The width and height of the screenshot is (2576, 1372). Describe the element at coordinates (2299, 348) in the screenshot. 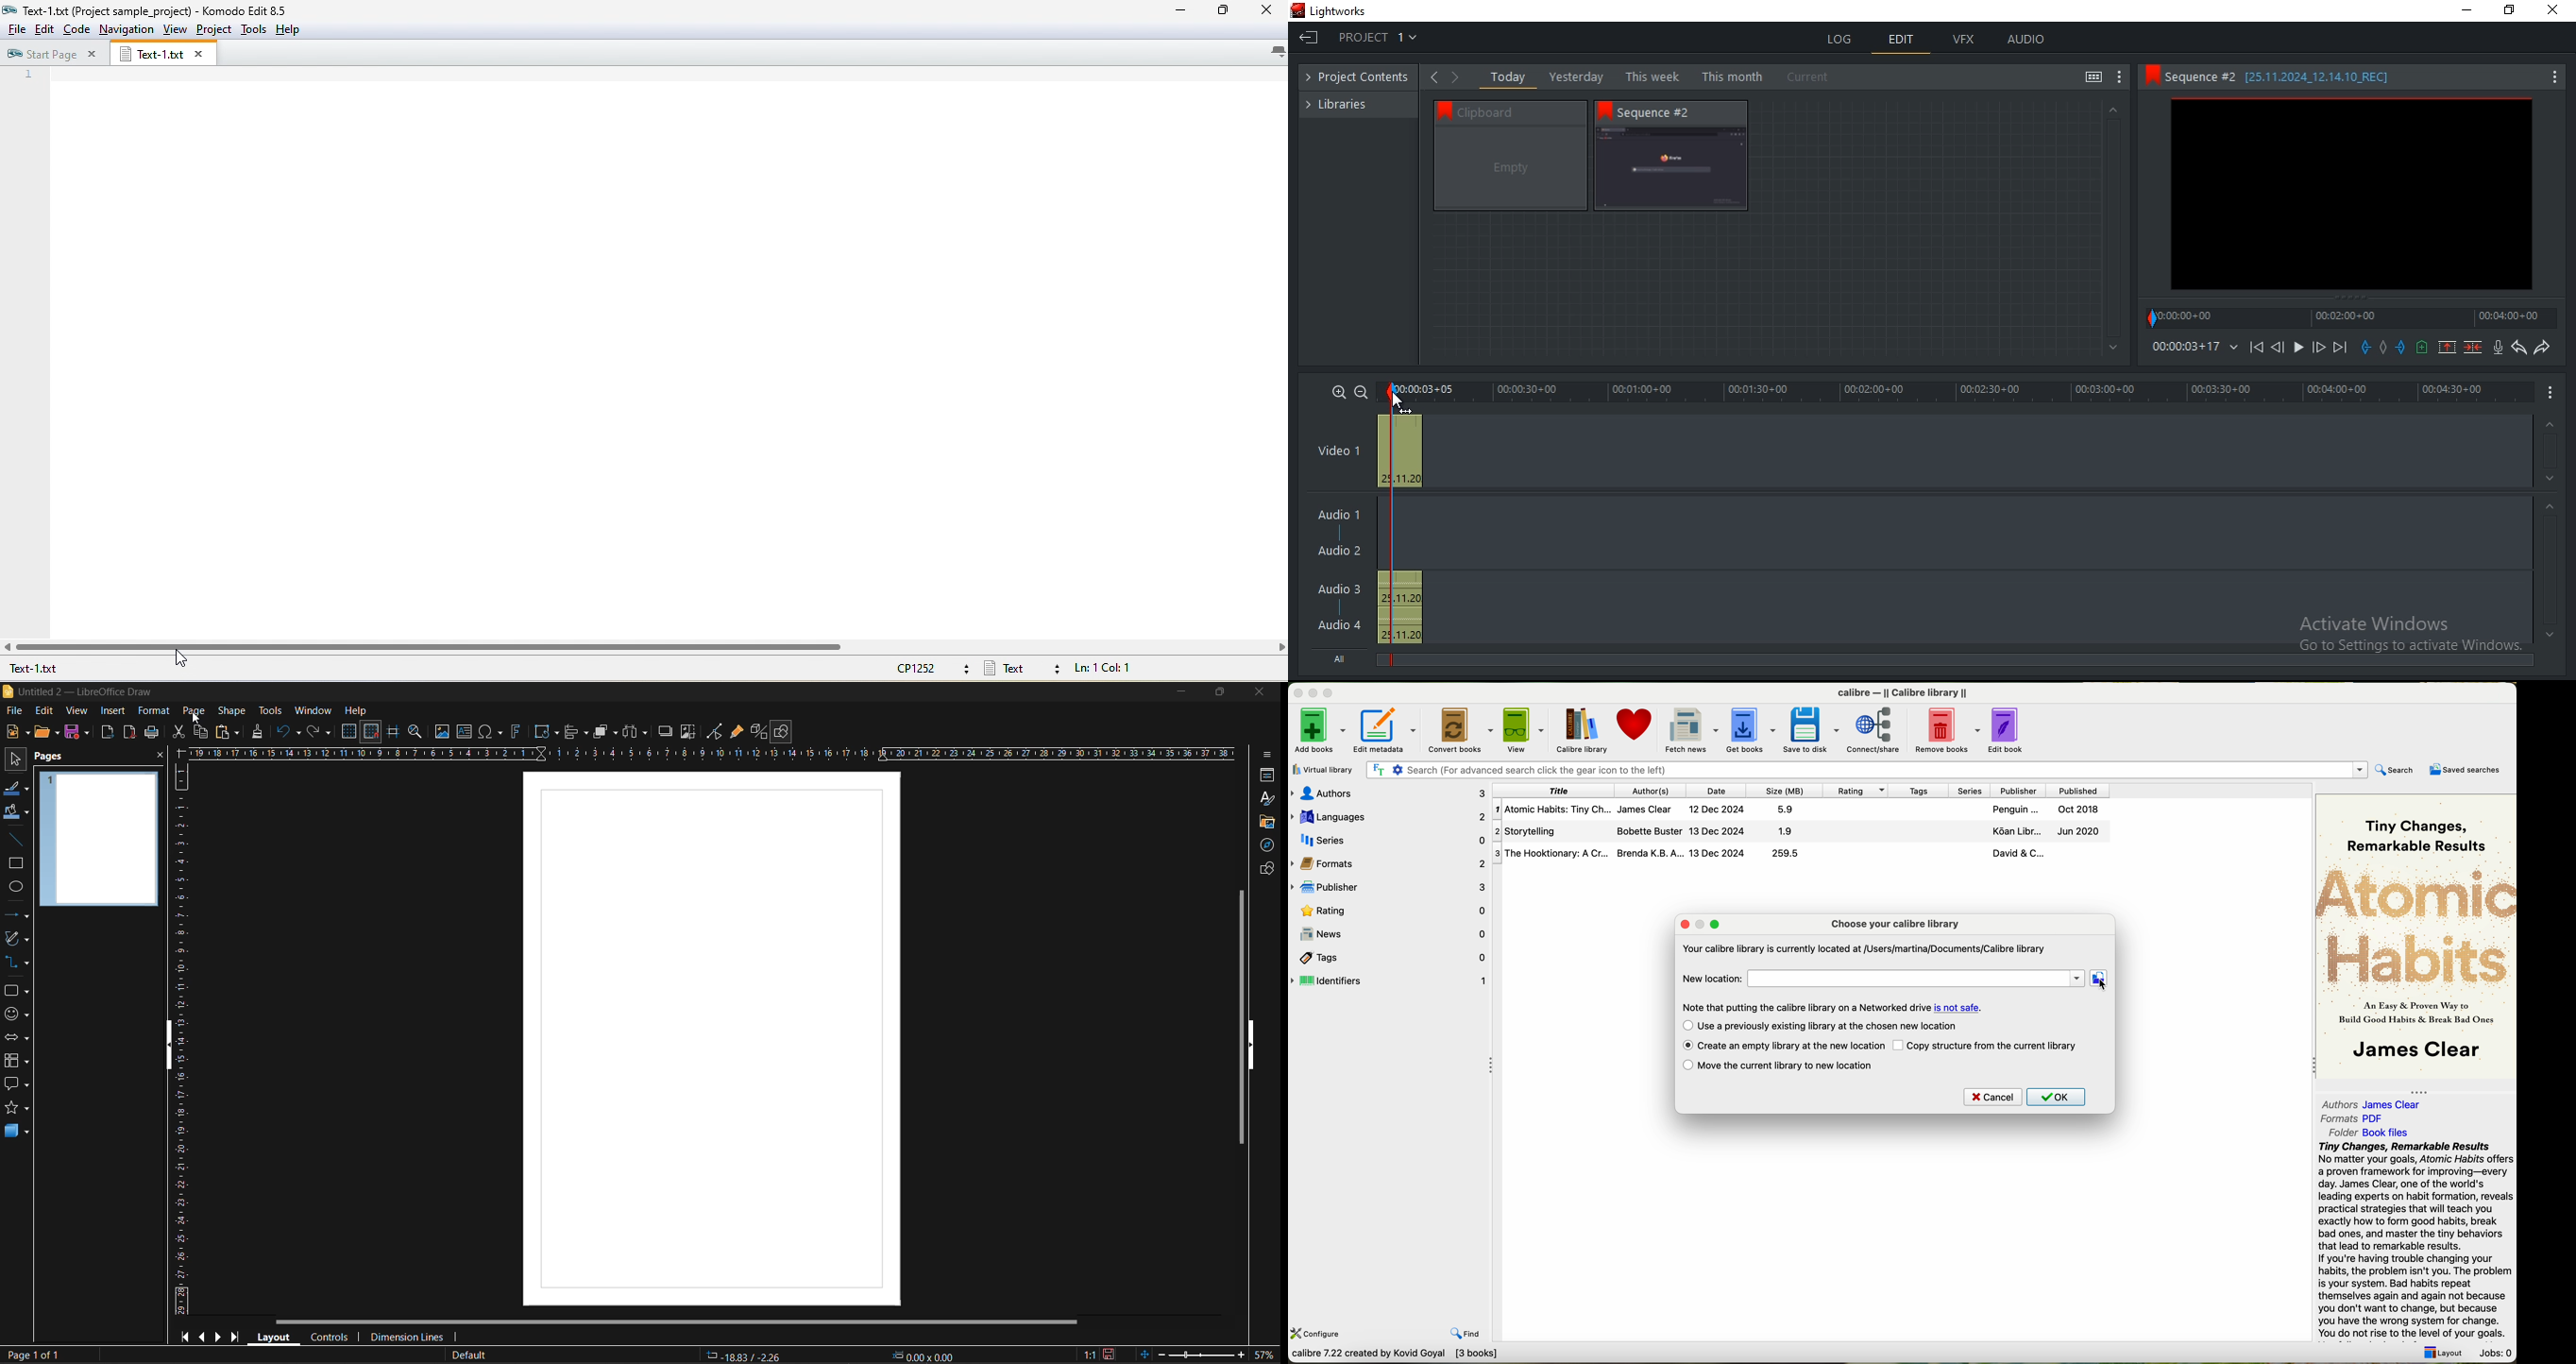

I see `Play` at that location.